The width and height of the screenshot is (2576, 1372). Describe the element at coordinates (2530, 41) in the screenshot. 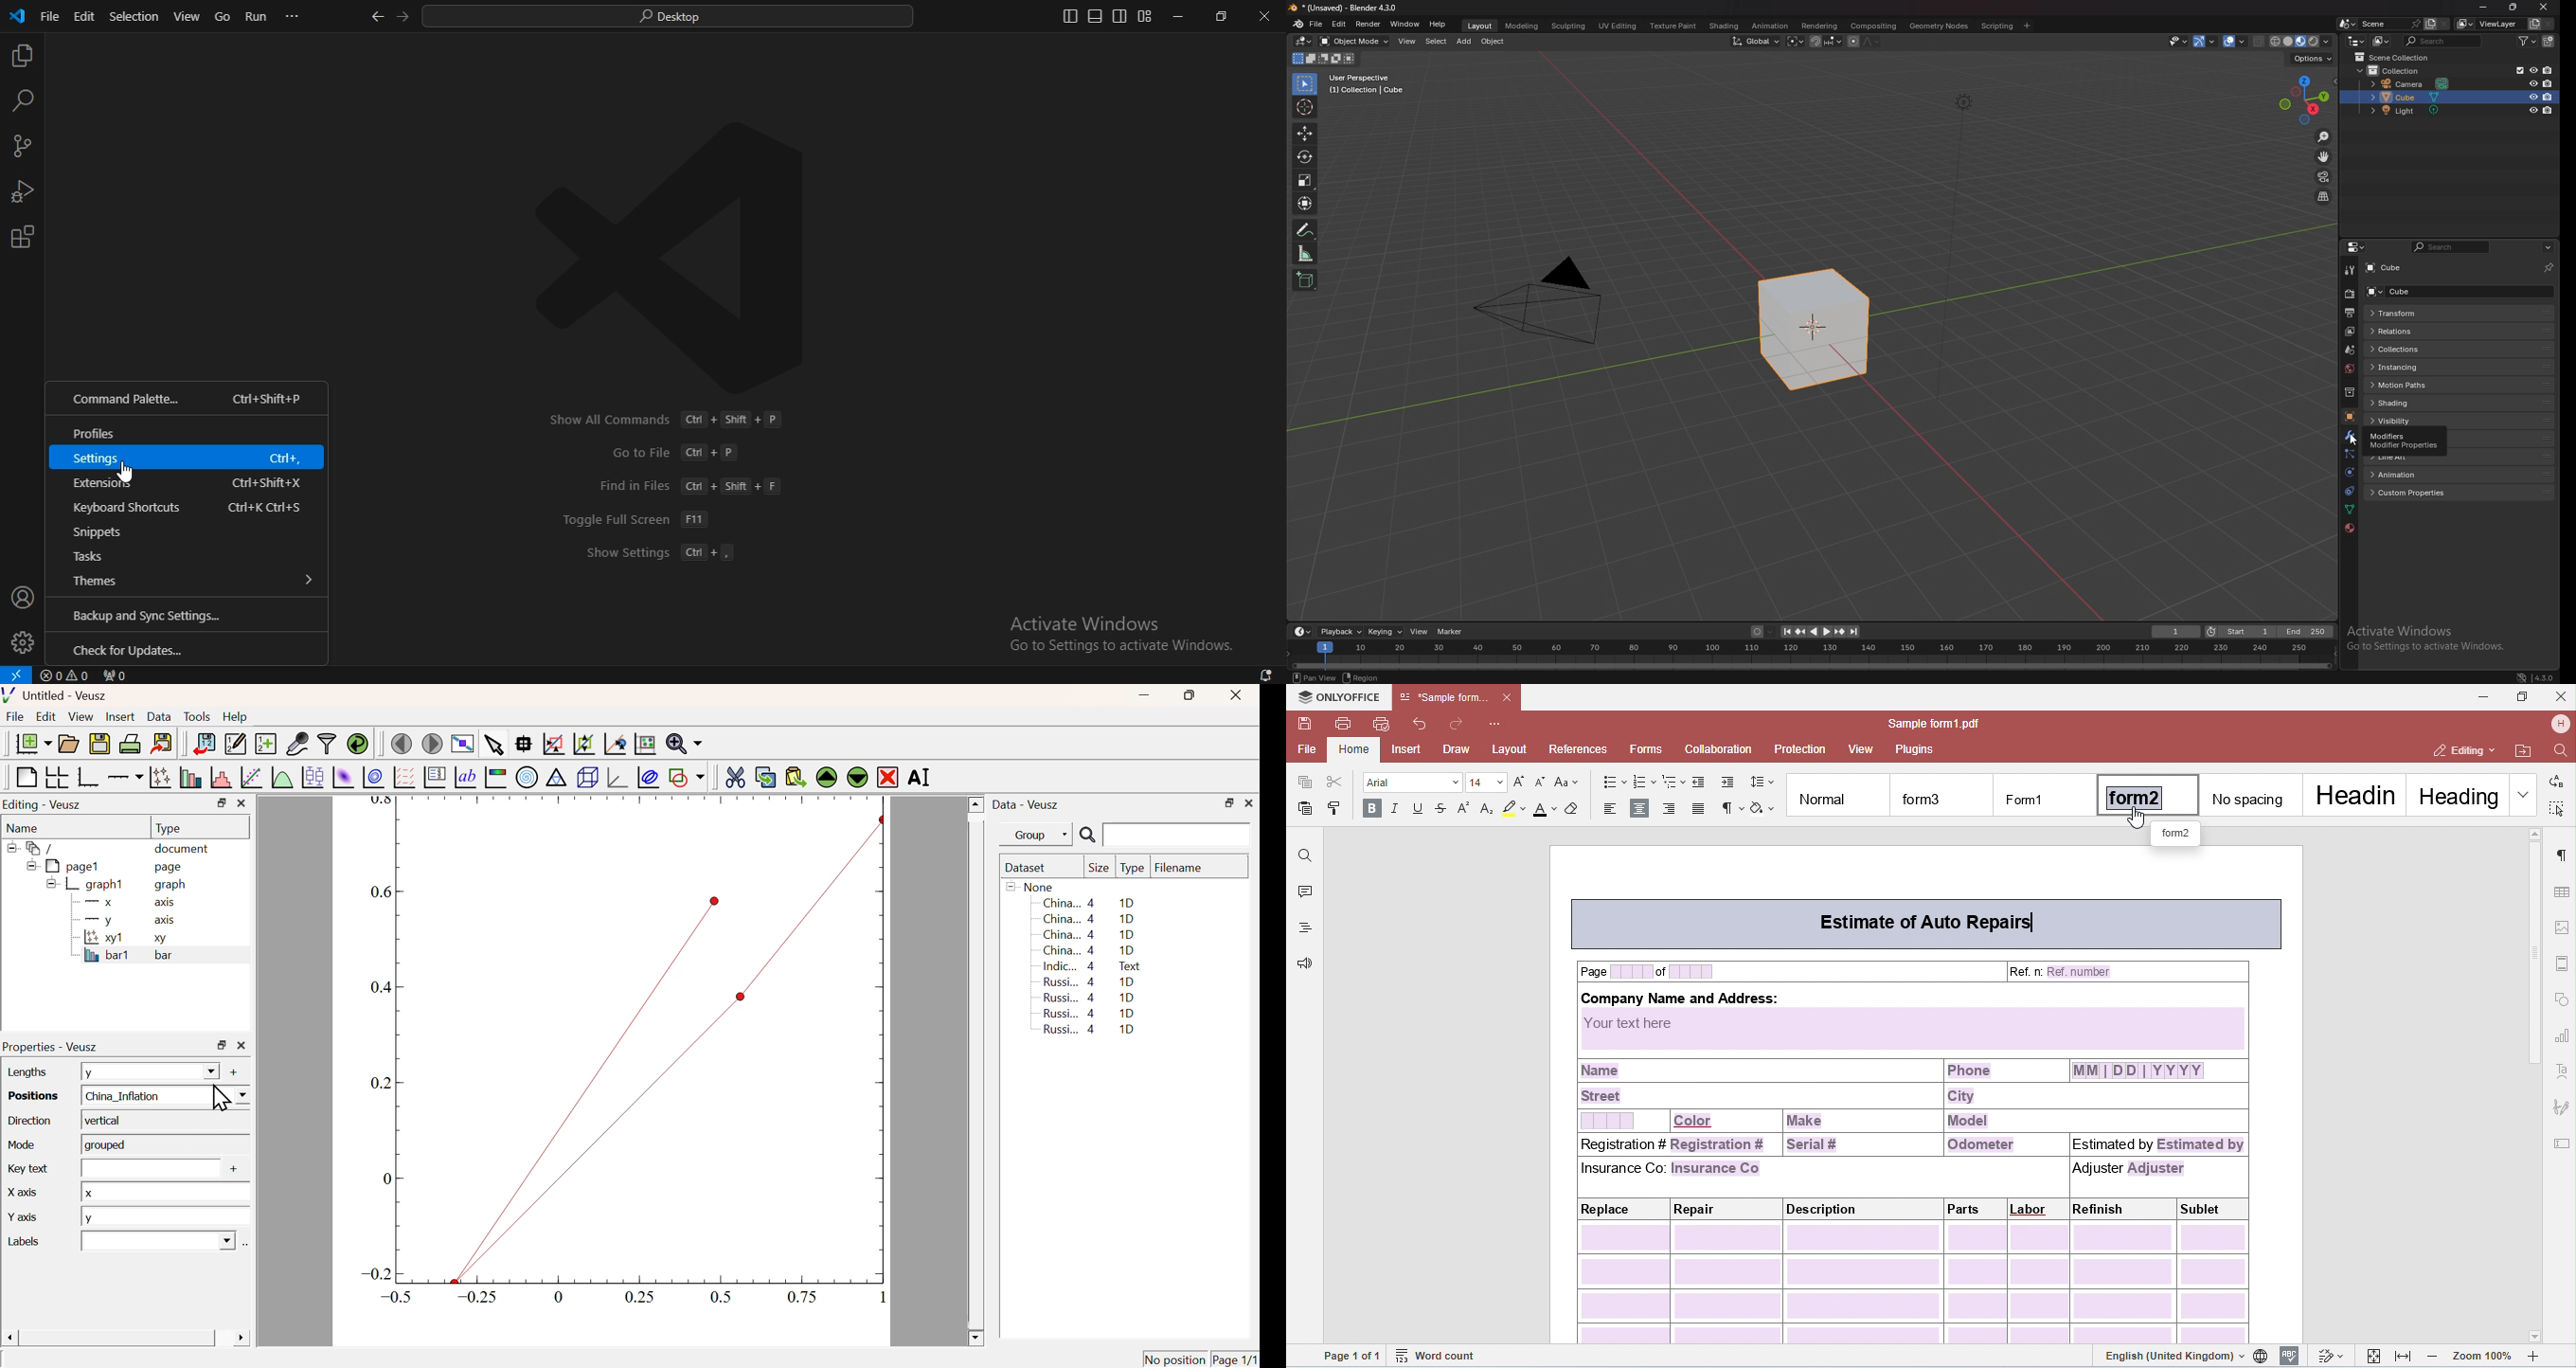

I see `filter` at that location.